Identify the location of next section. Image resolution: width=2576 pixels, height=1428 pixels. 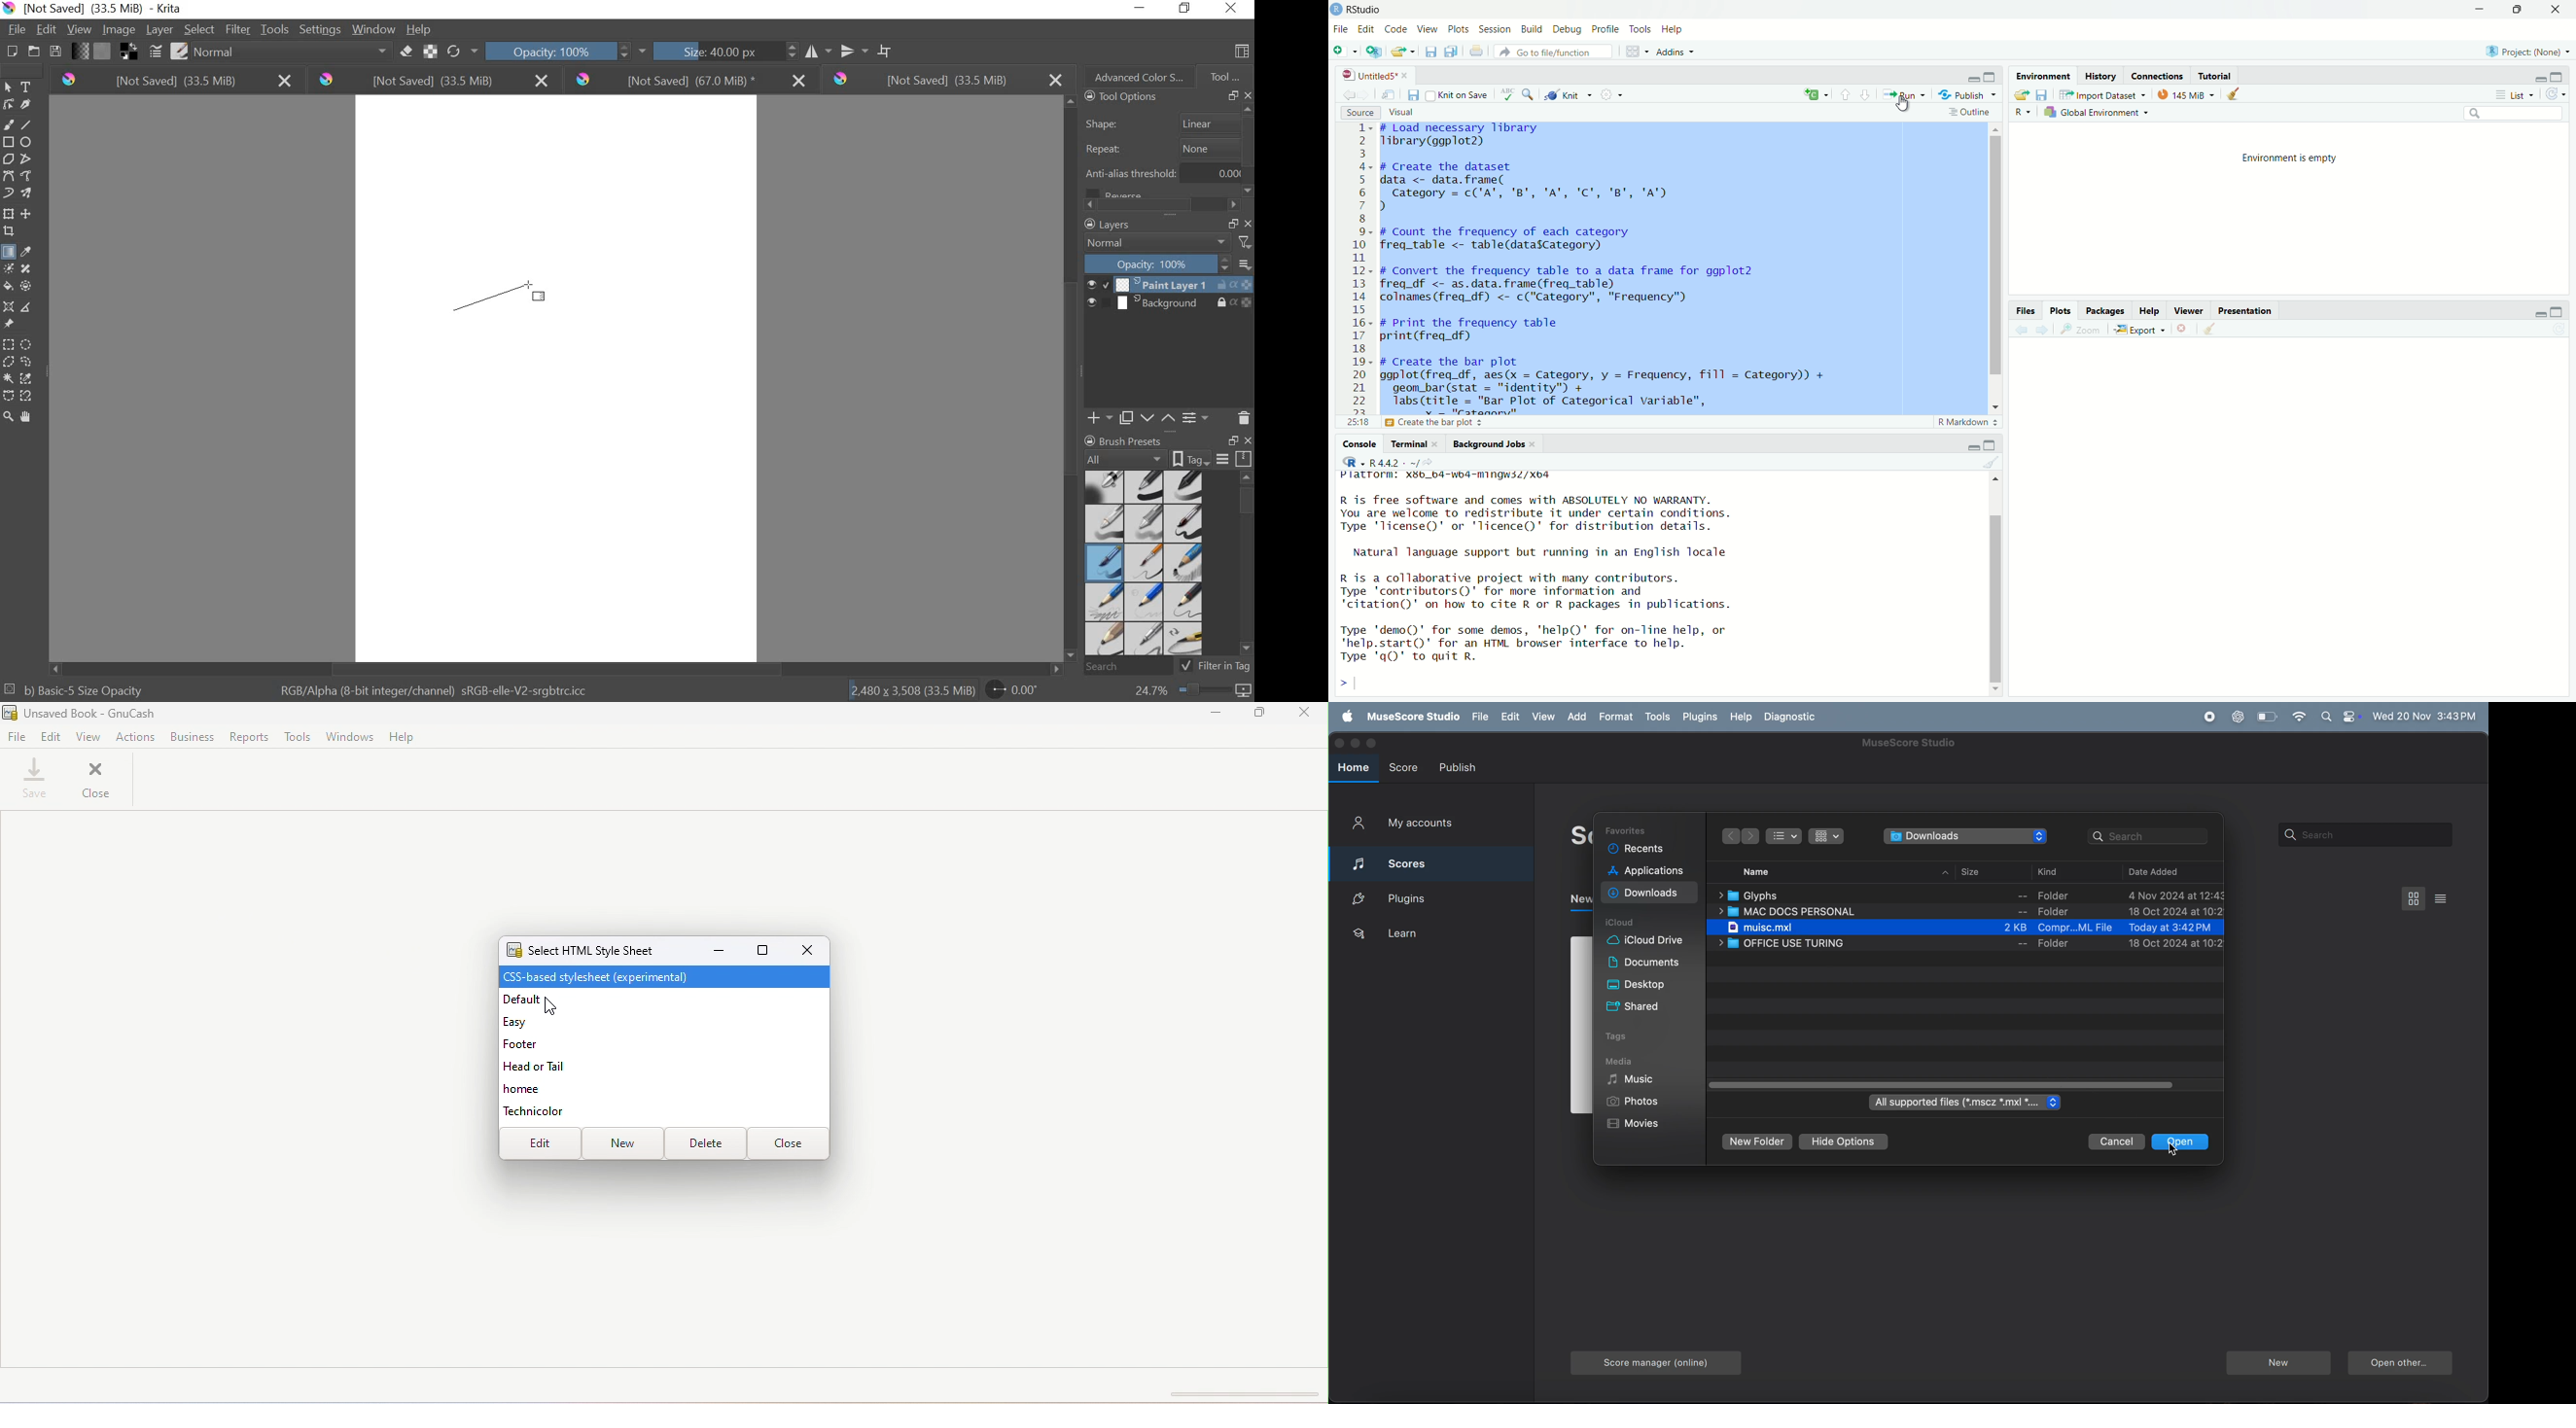
(1867, 97).